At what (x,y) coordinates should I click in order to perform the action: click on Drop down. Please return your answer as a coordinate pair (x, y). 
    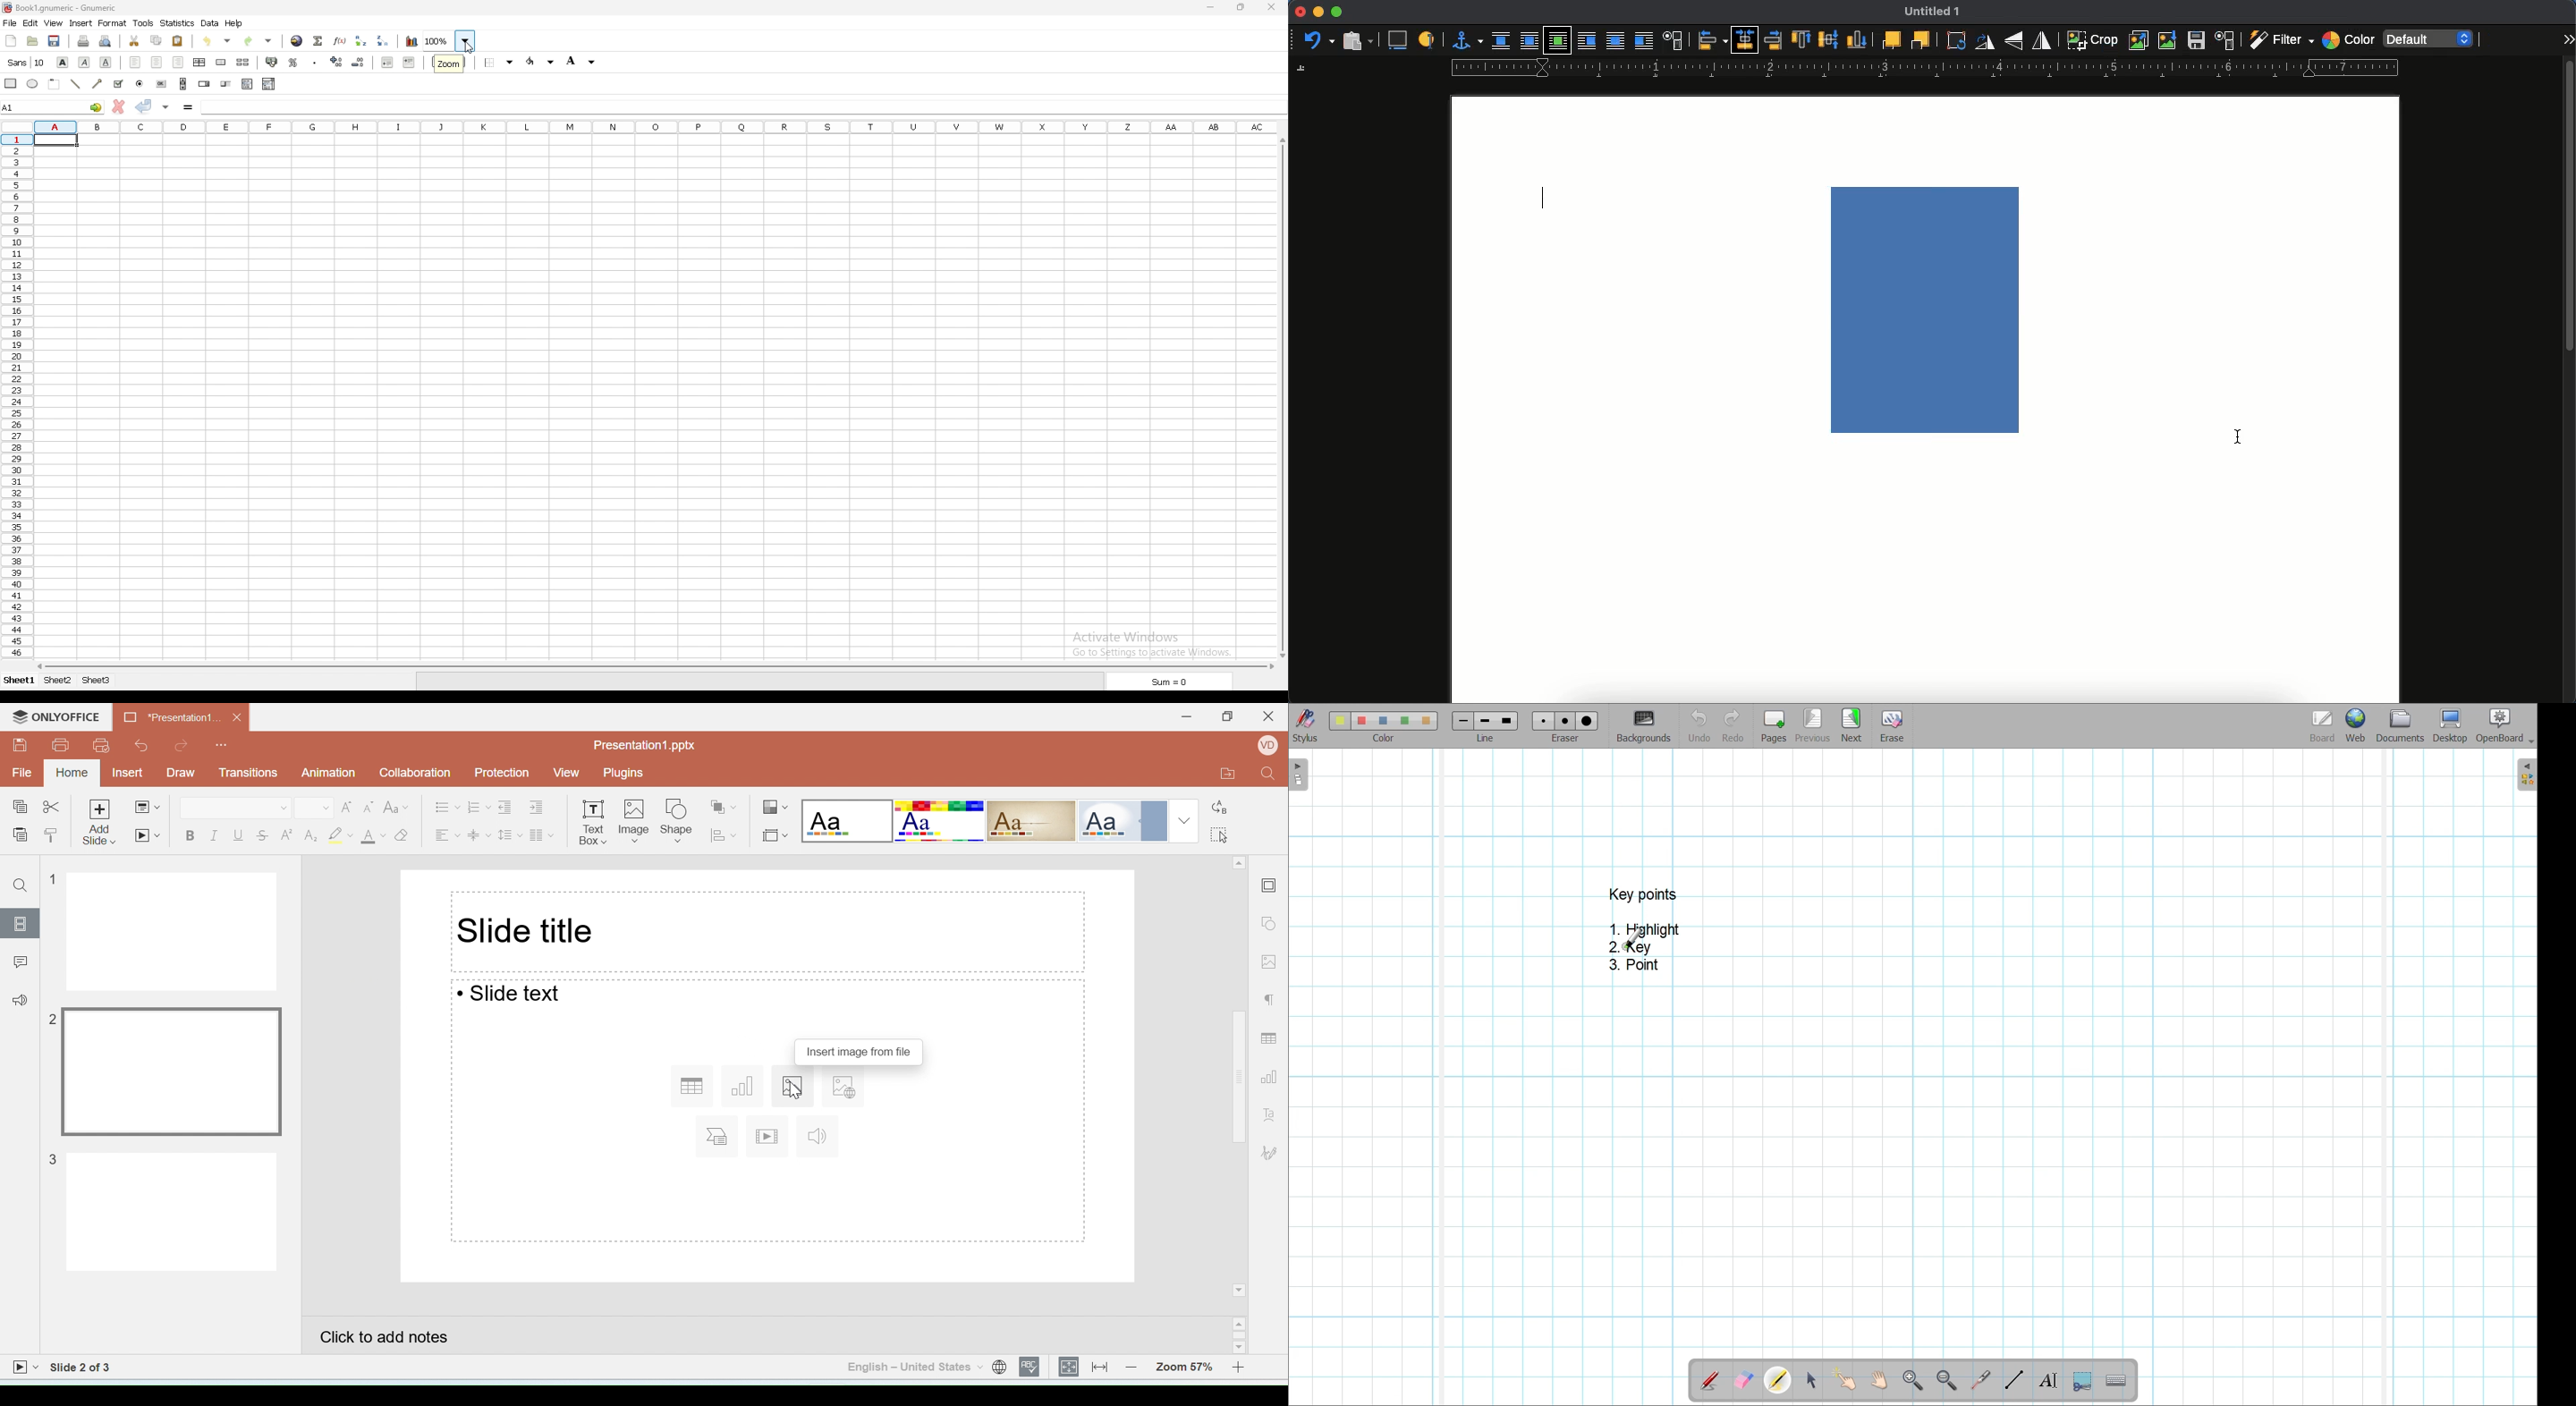
    Looking at the image, I should click on (511, 62).